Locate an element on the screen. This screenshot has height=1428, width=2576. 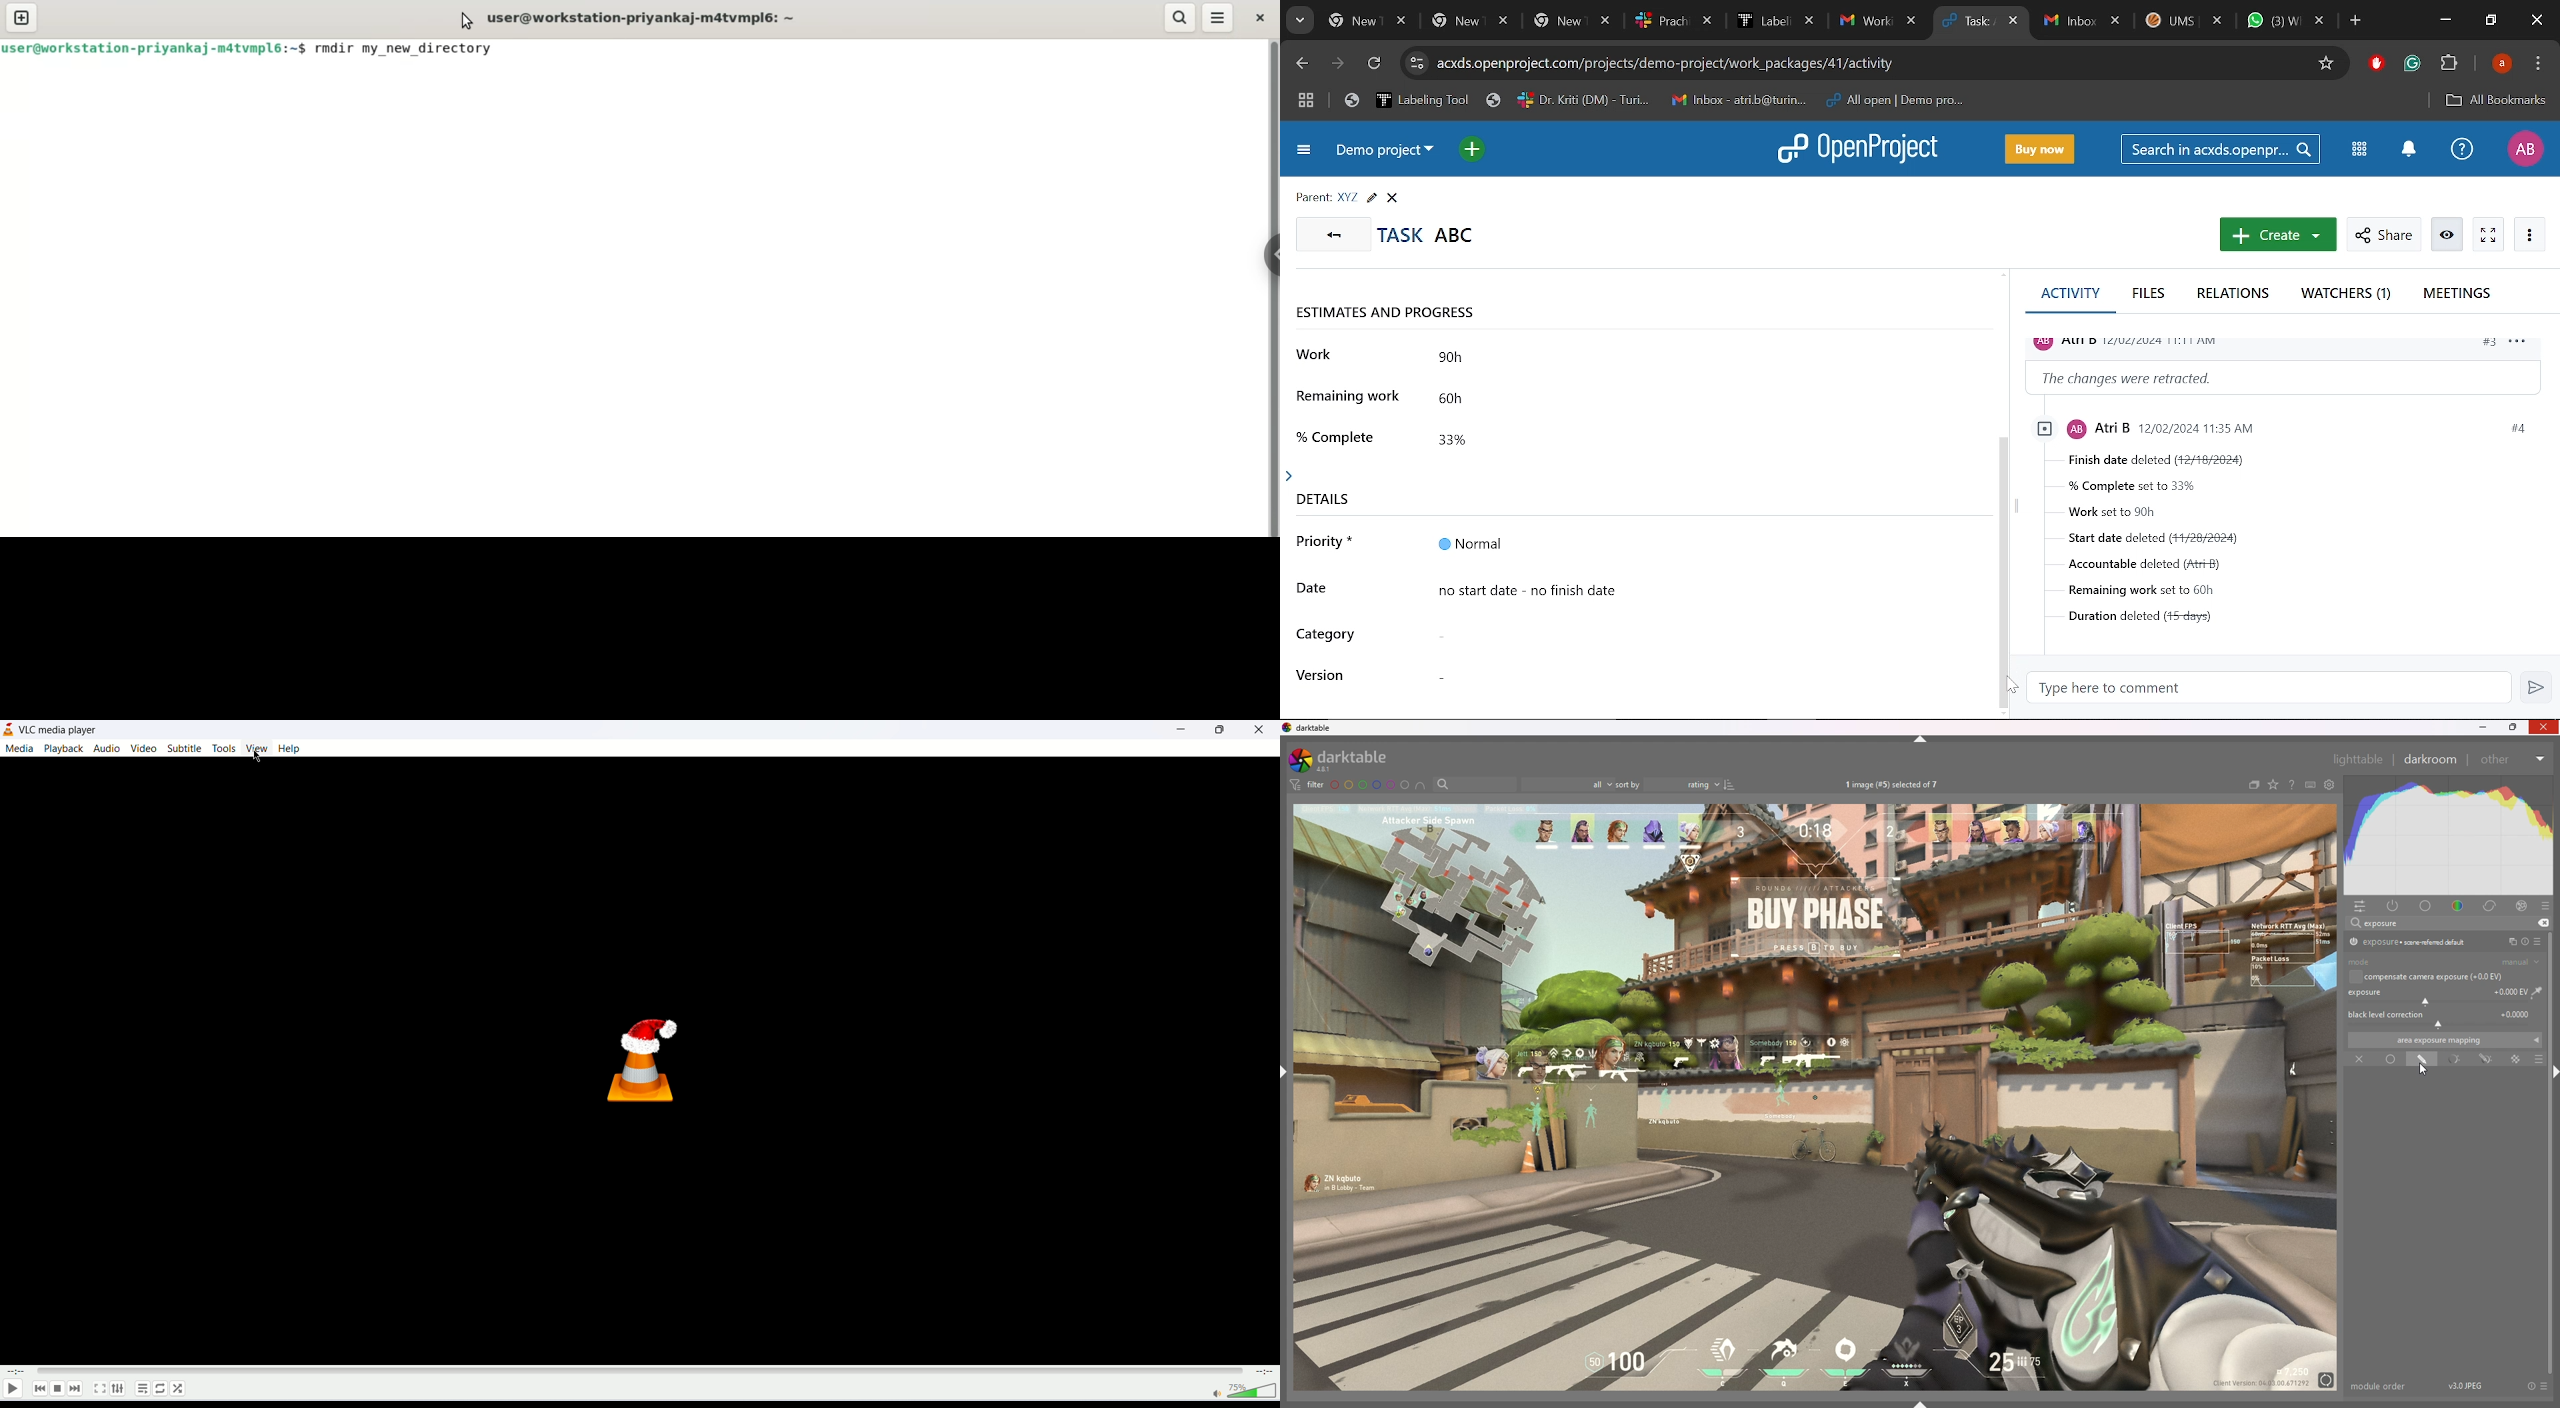
collapse grouped images is located at coordinates (2253, 786).